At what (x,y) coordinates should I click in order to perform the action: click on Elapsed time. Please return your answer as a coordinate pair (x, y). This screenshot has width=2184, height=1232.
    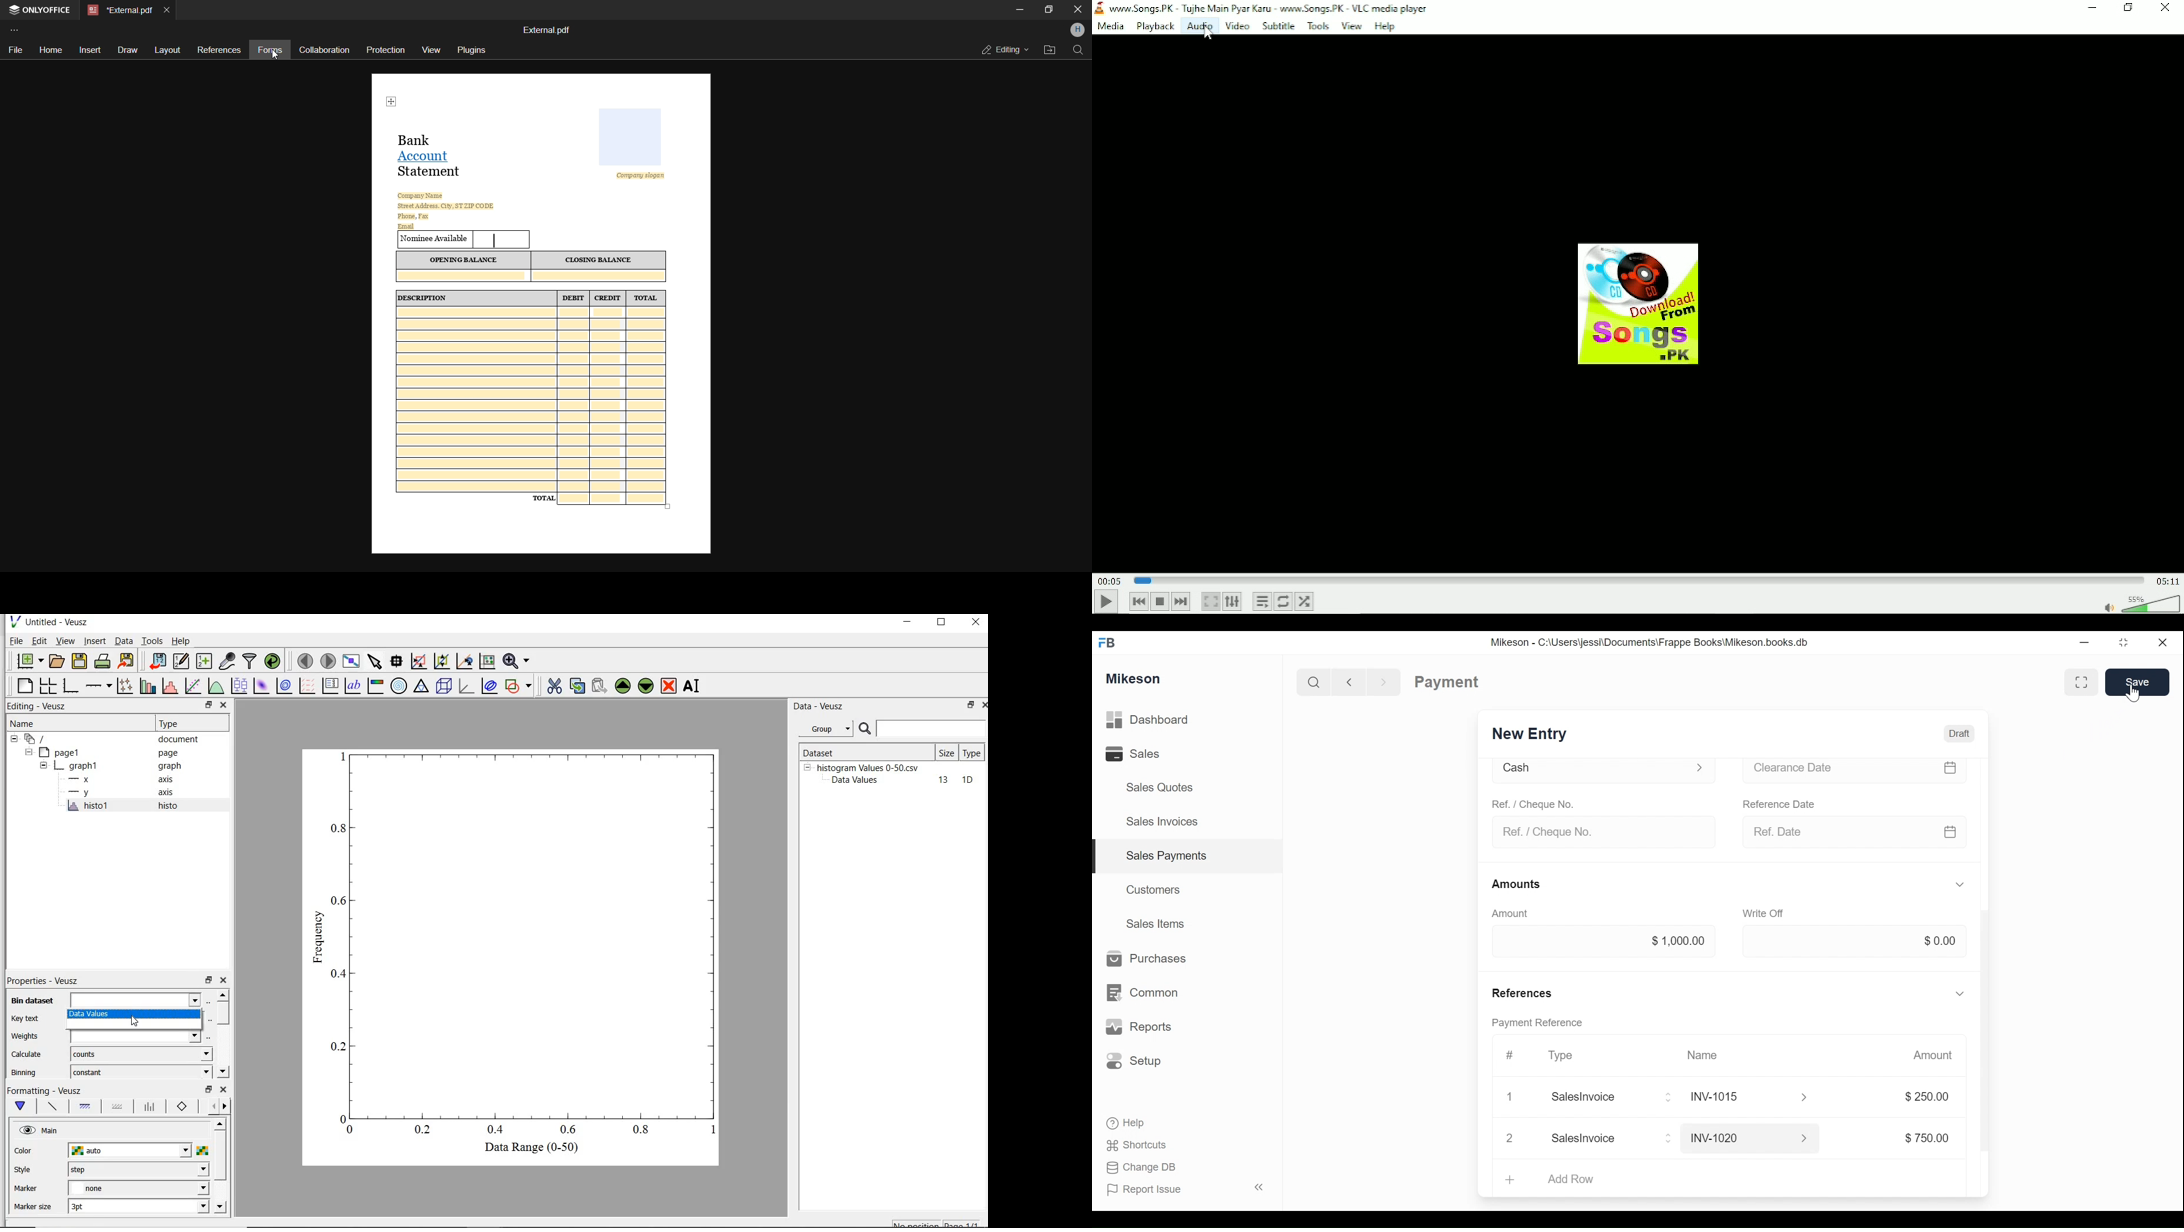
    Looking at the image, I should click on (1109, 580).